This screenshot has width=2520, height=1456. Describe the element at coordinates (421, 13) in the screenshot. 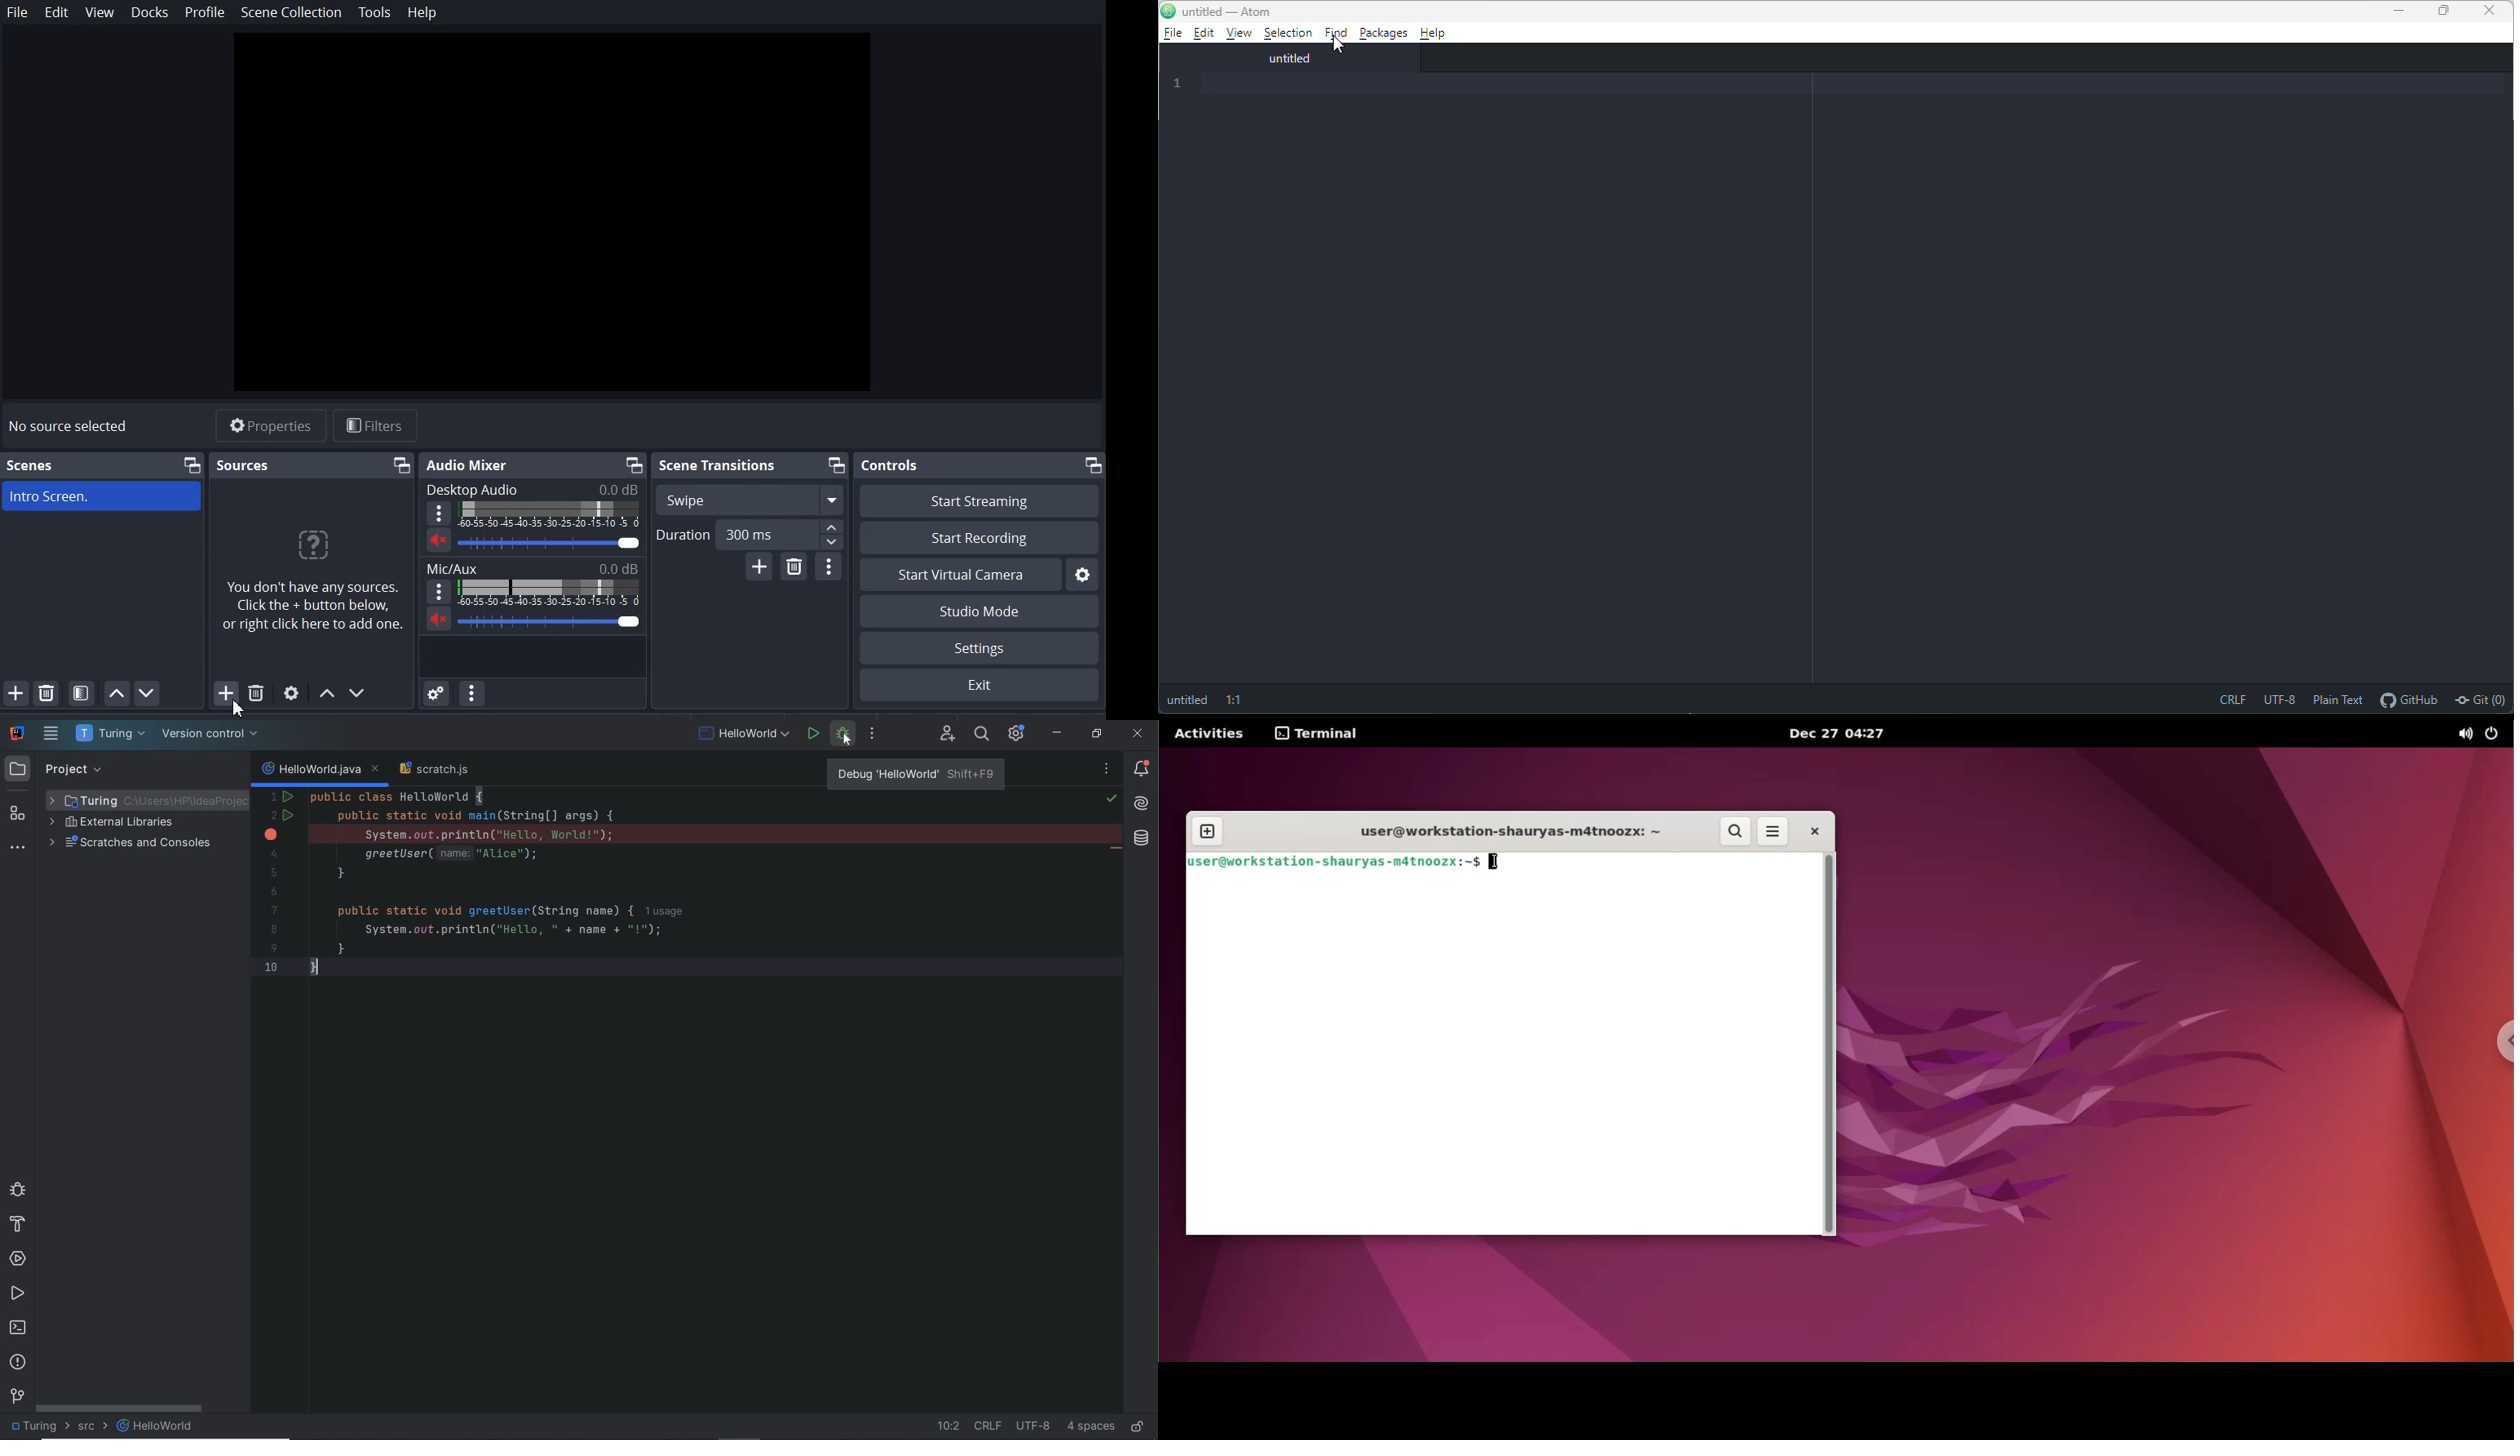

I see `Help` at that location.